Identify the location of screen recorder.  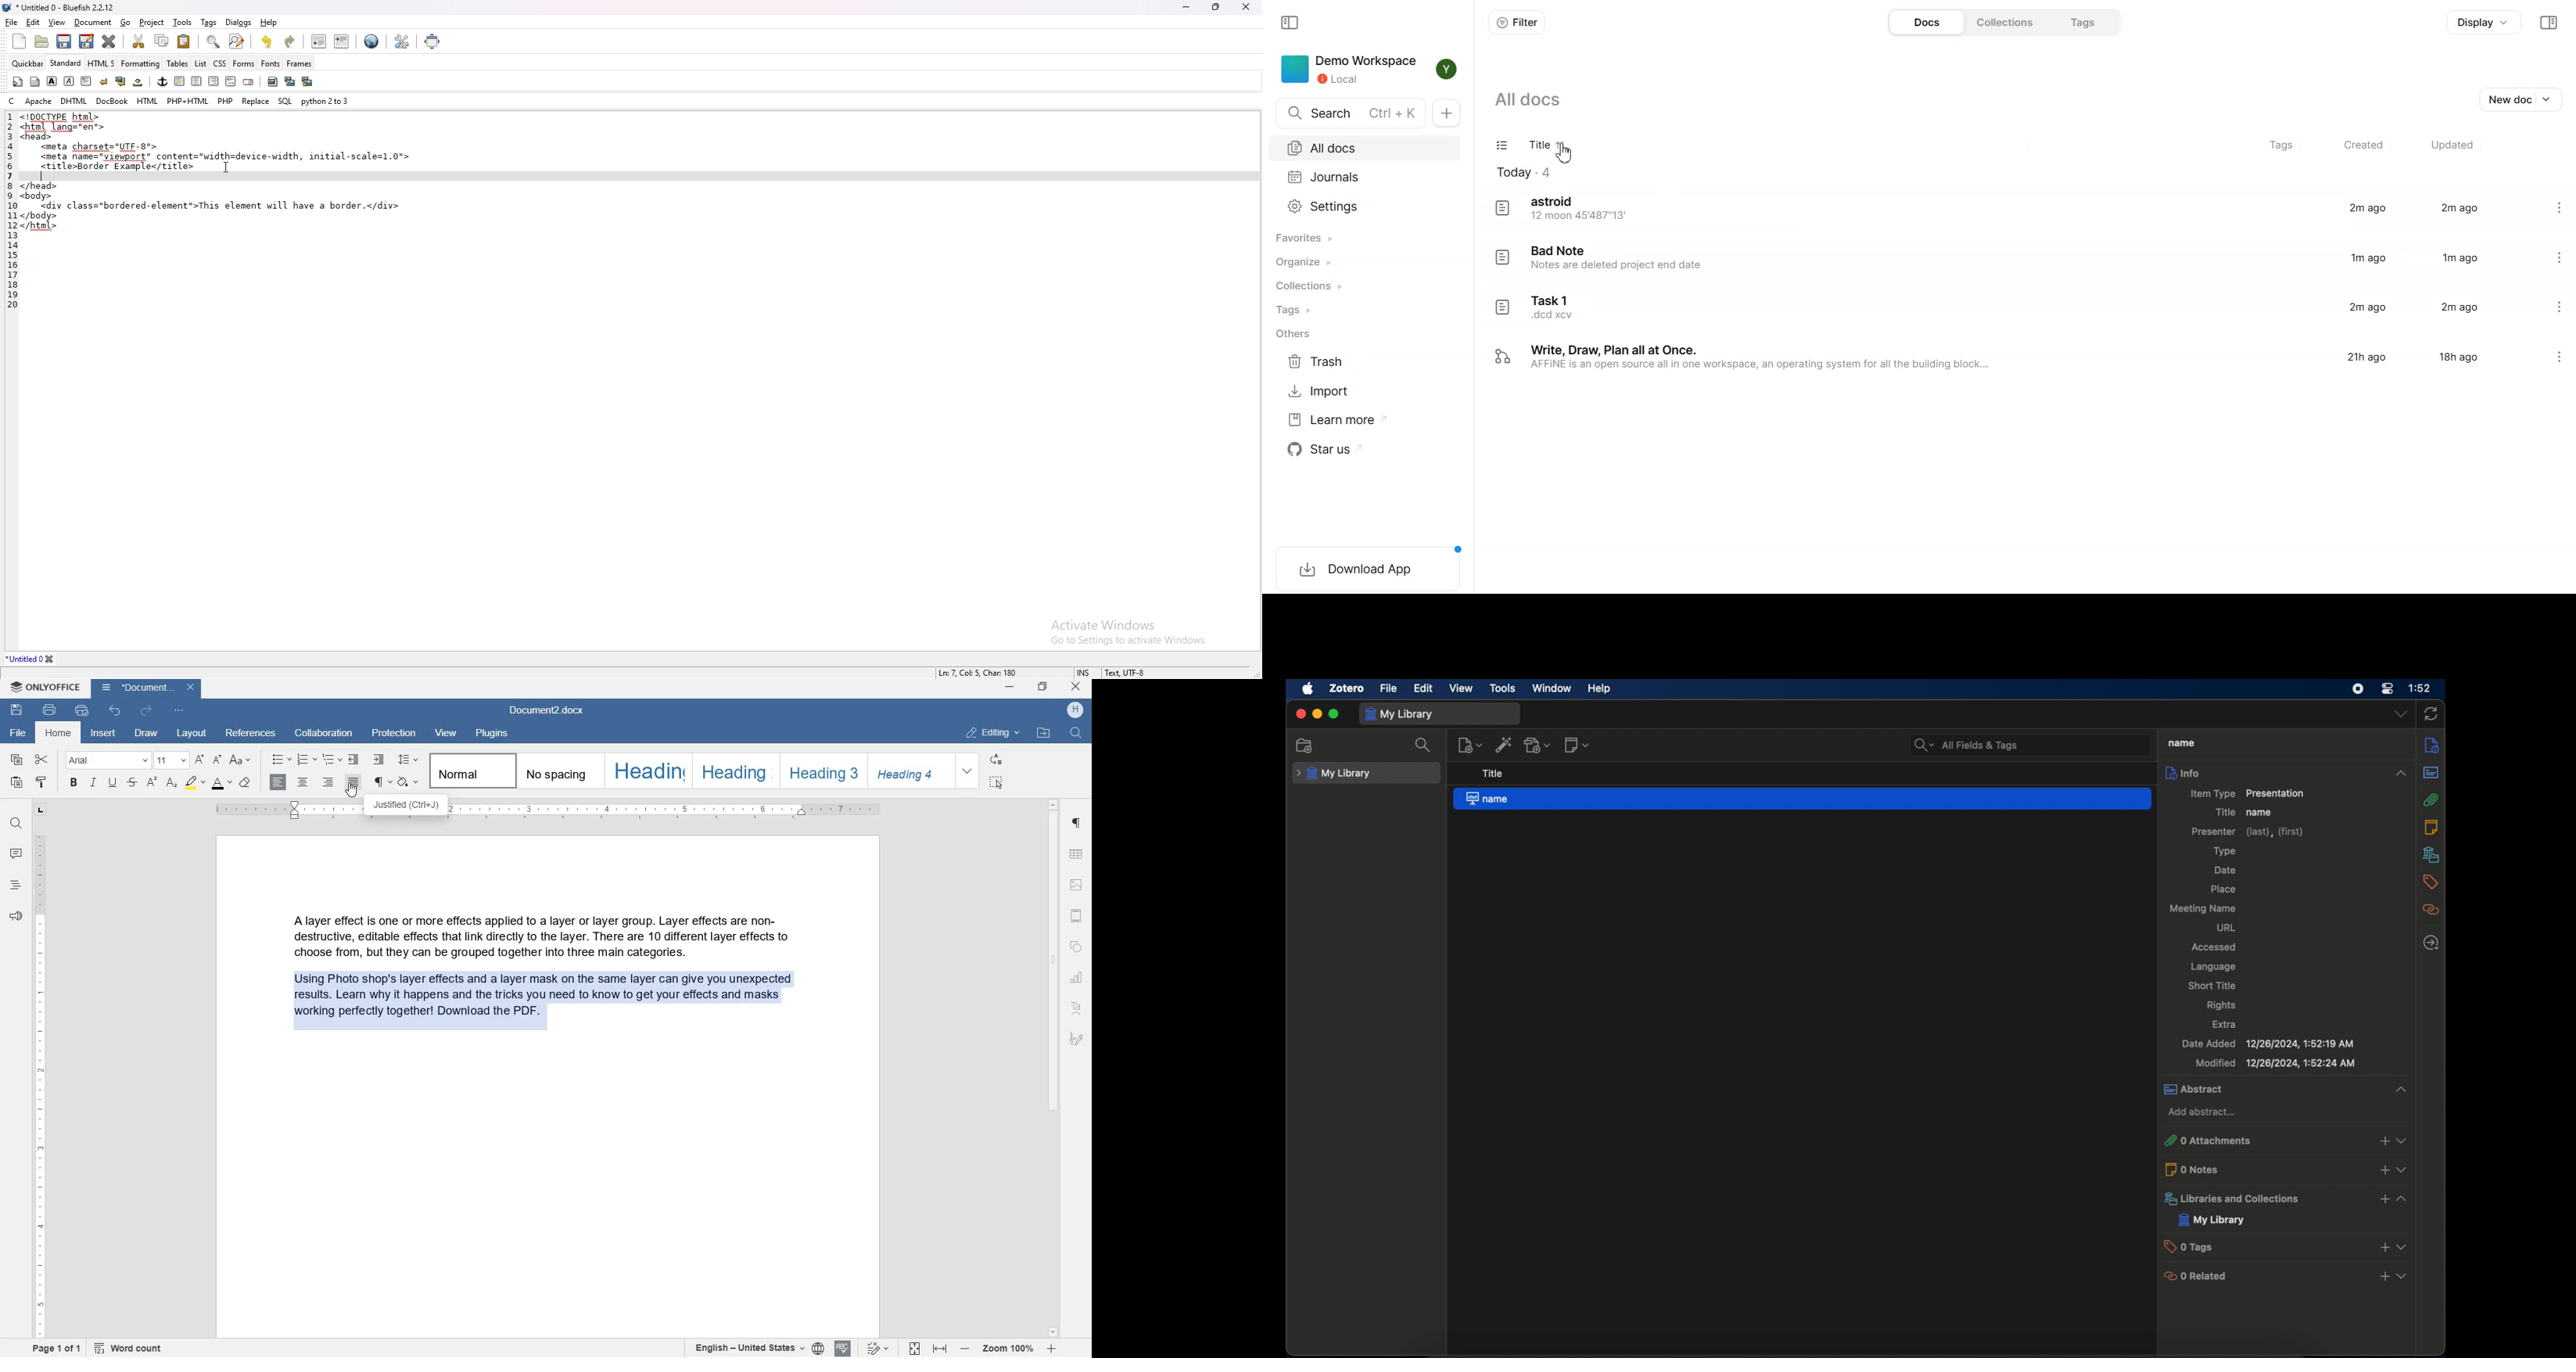
(2357, 690).